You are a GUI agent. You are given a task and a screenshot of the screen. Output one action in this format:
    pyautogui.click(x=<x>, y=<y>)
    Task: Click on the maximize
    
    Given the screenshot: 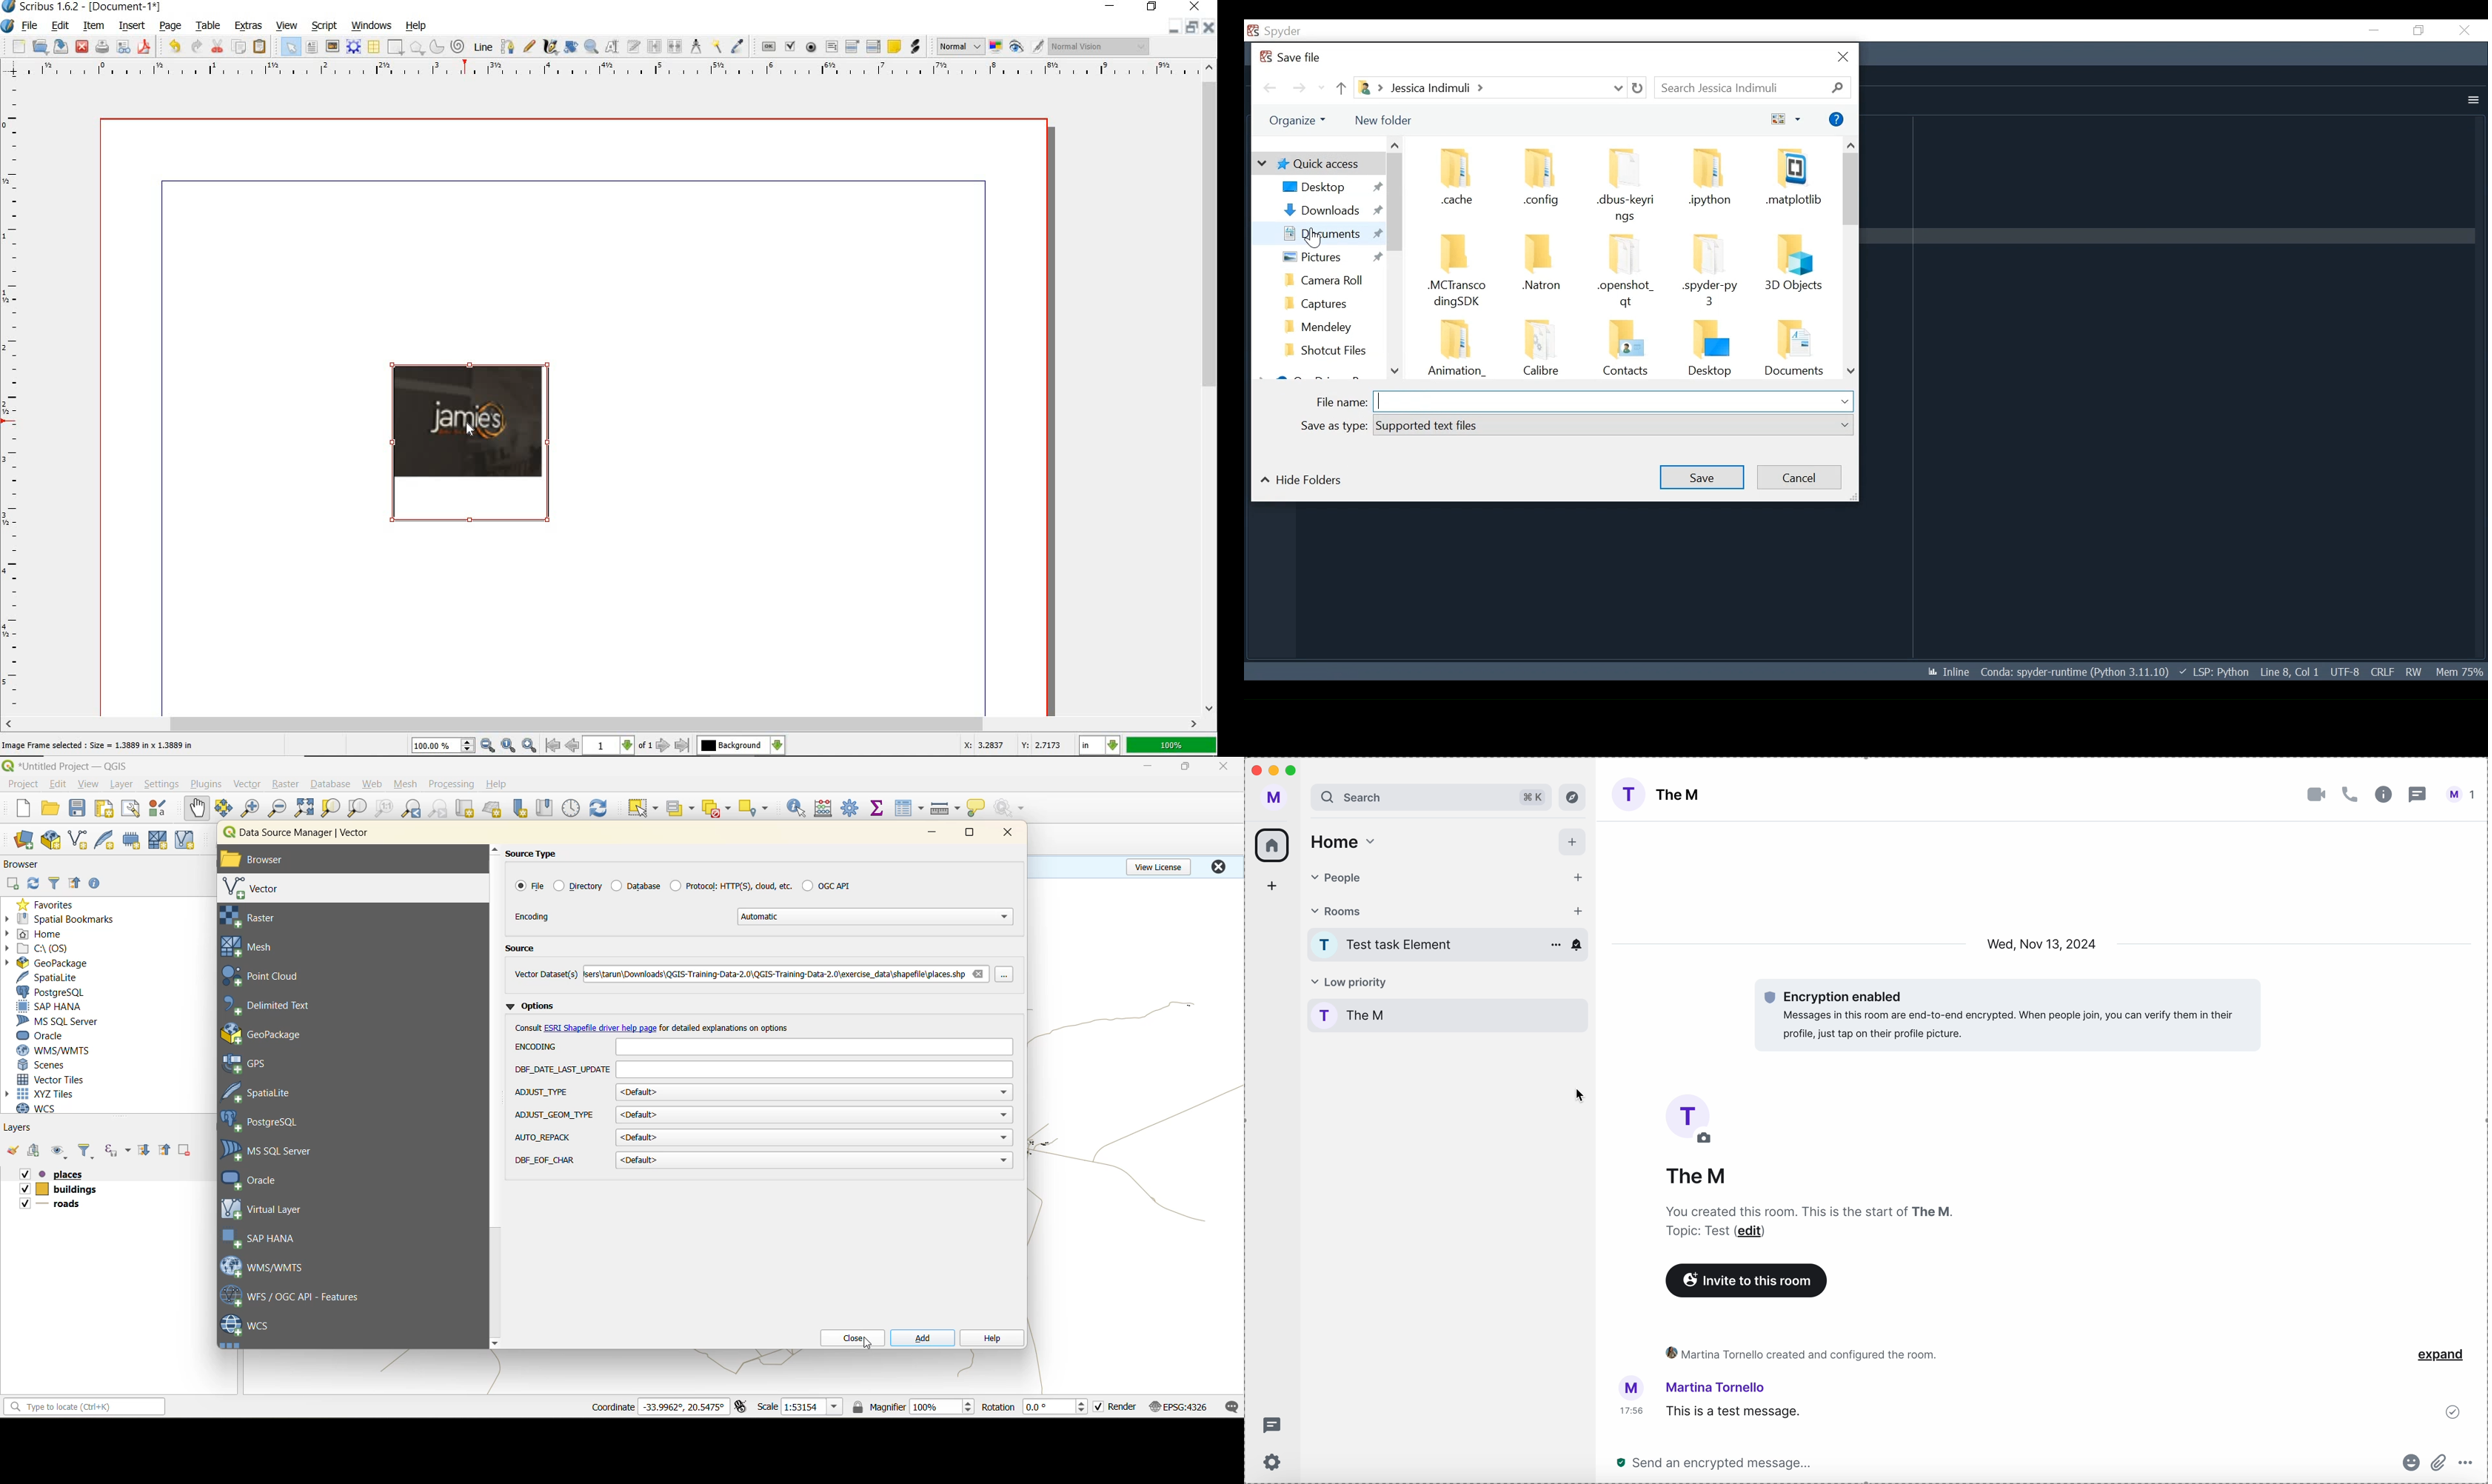 What is the action you would take?
    pyautogui.click(x=1186, y=767)
    